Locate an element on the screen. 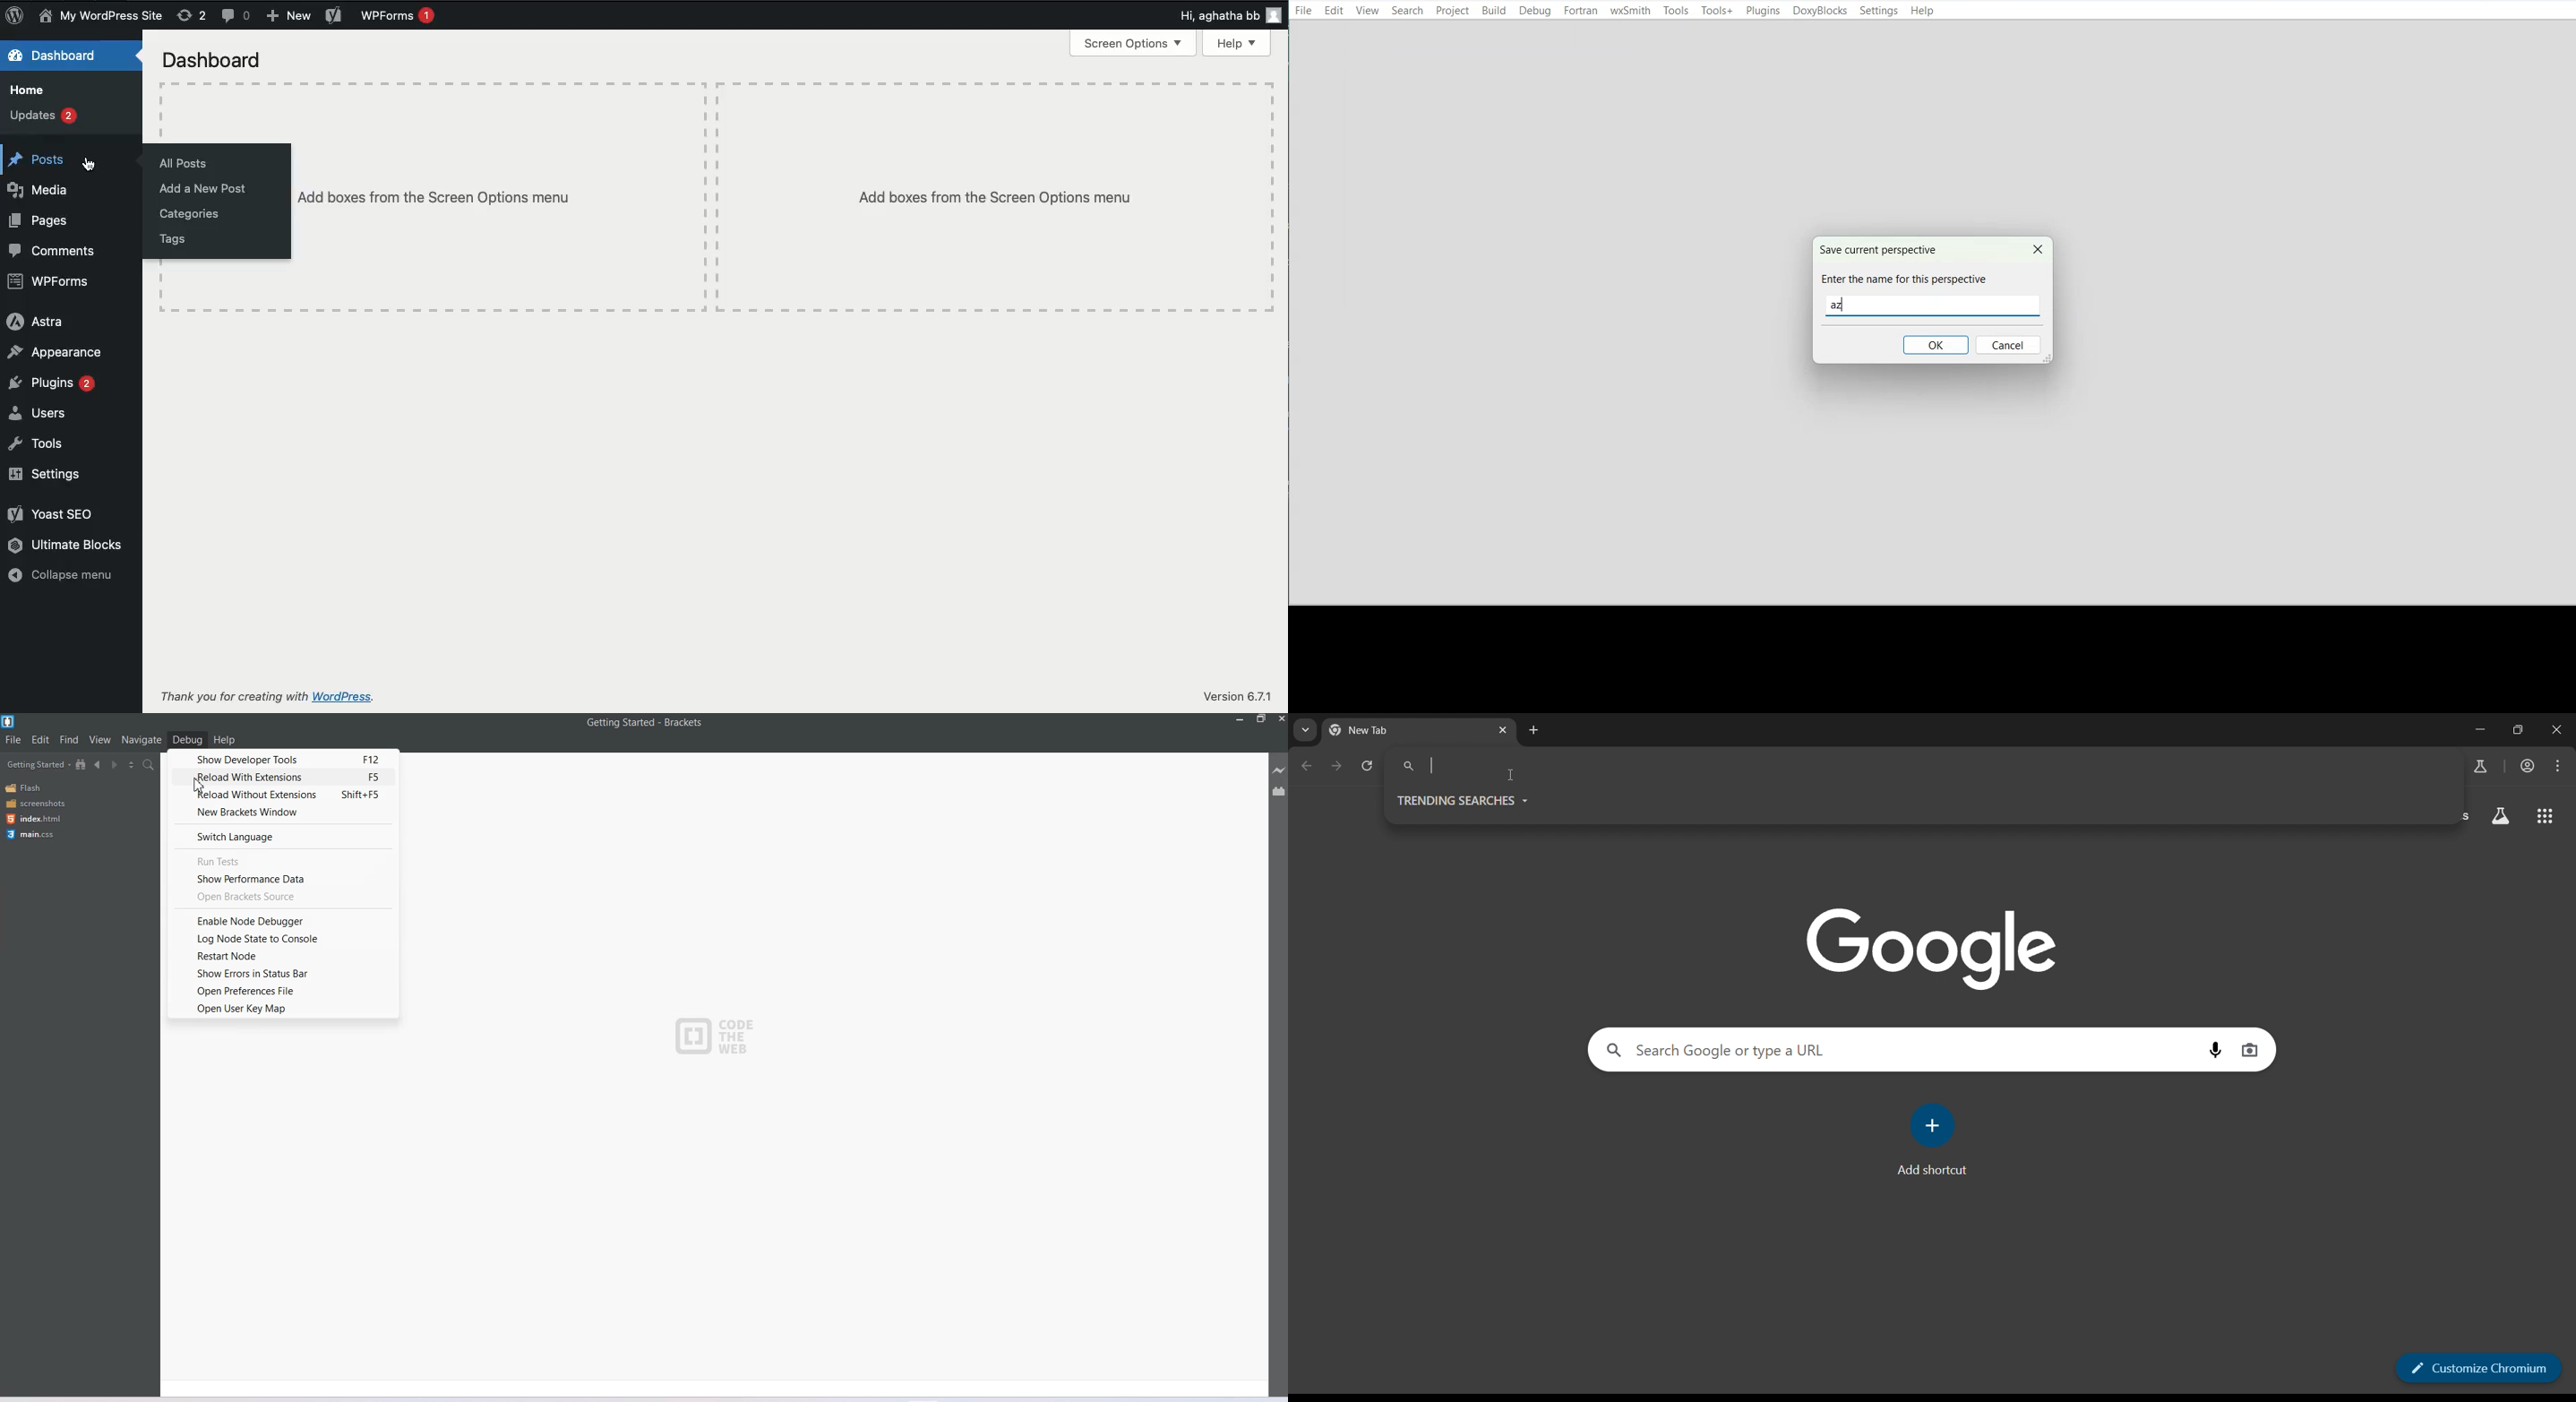 The image size is (2576, 1428). File is located at coordinates (1304, 9).